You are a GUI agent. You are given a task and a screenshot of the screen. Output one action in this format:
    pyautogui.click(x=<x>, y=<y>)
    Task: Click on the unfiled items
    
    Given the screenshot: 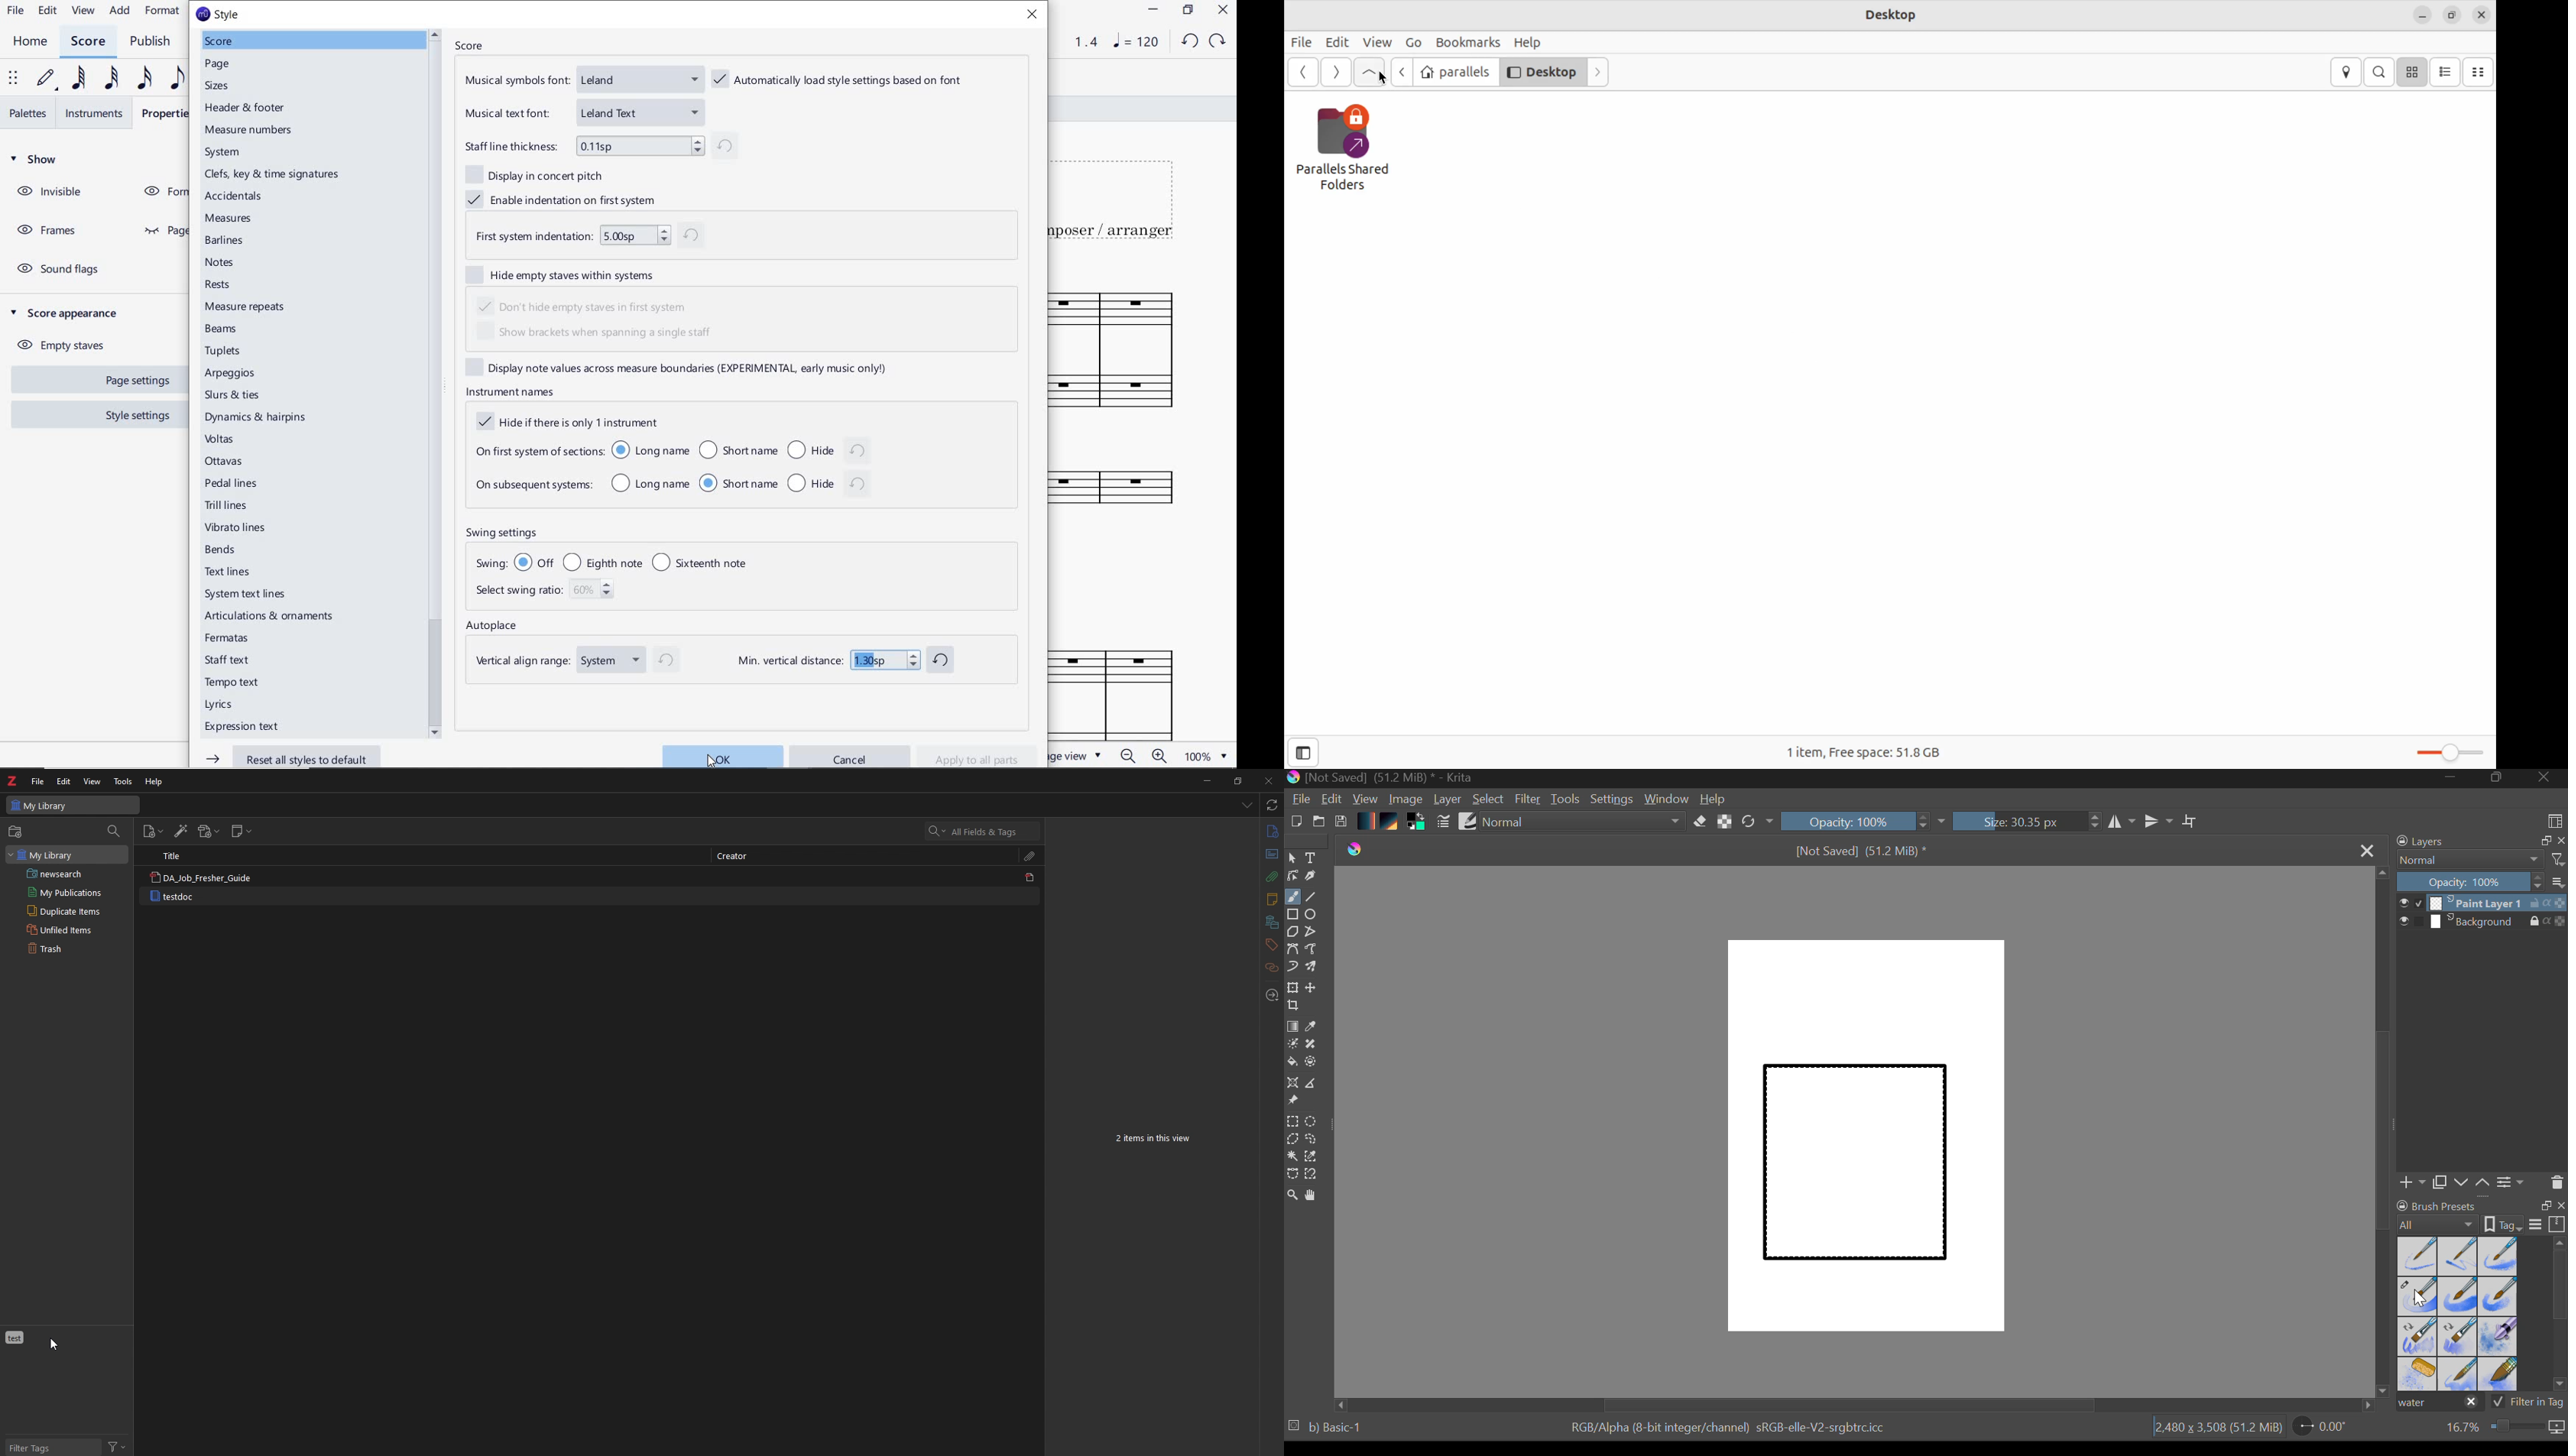 What is the action you would take?
    pyautogui.click(x=71, y=929)
    